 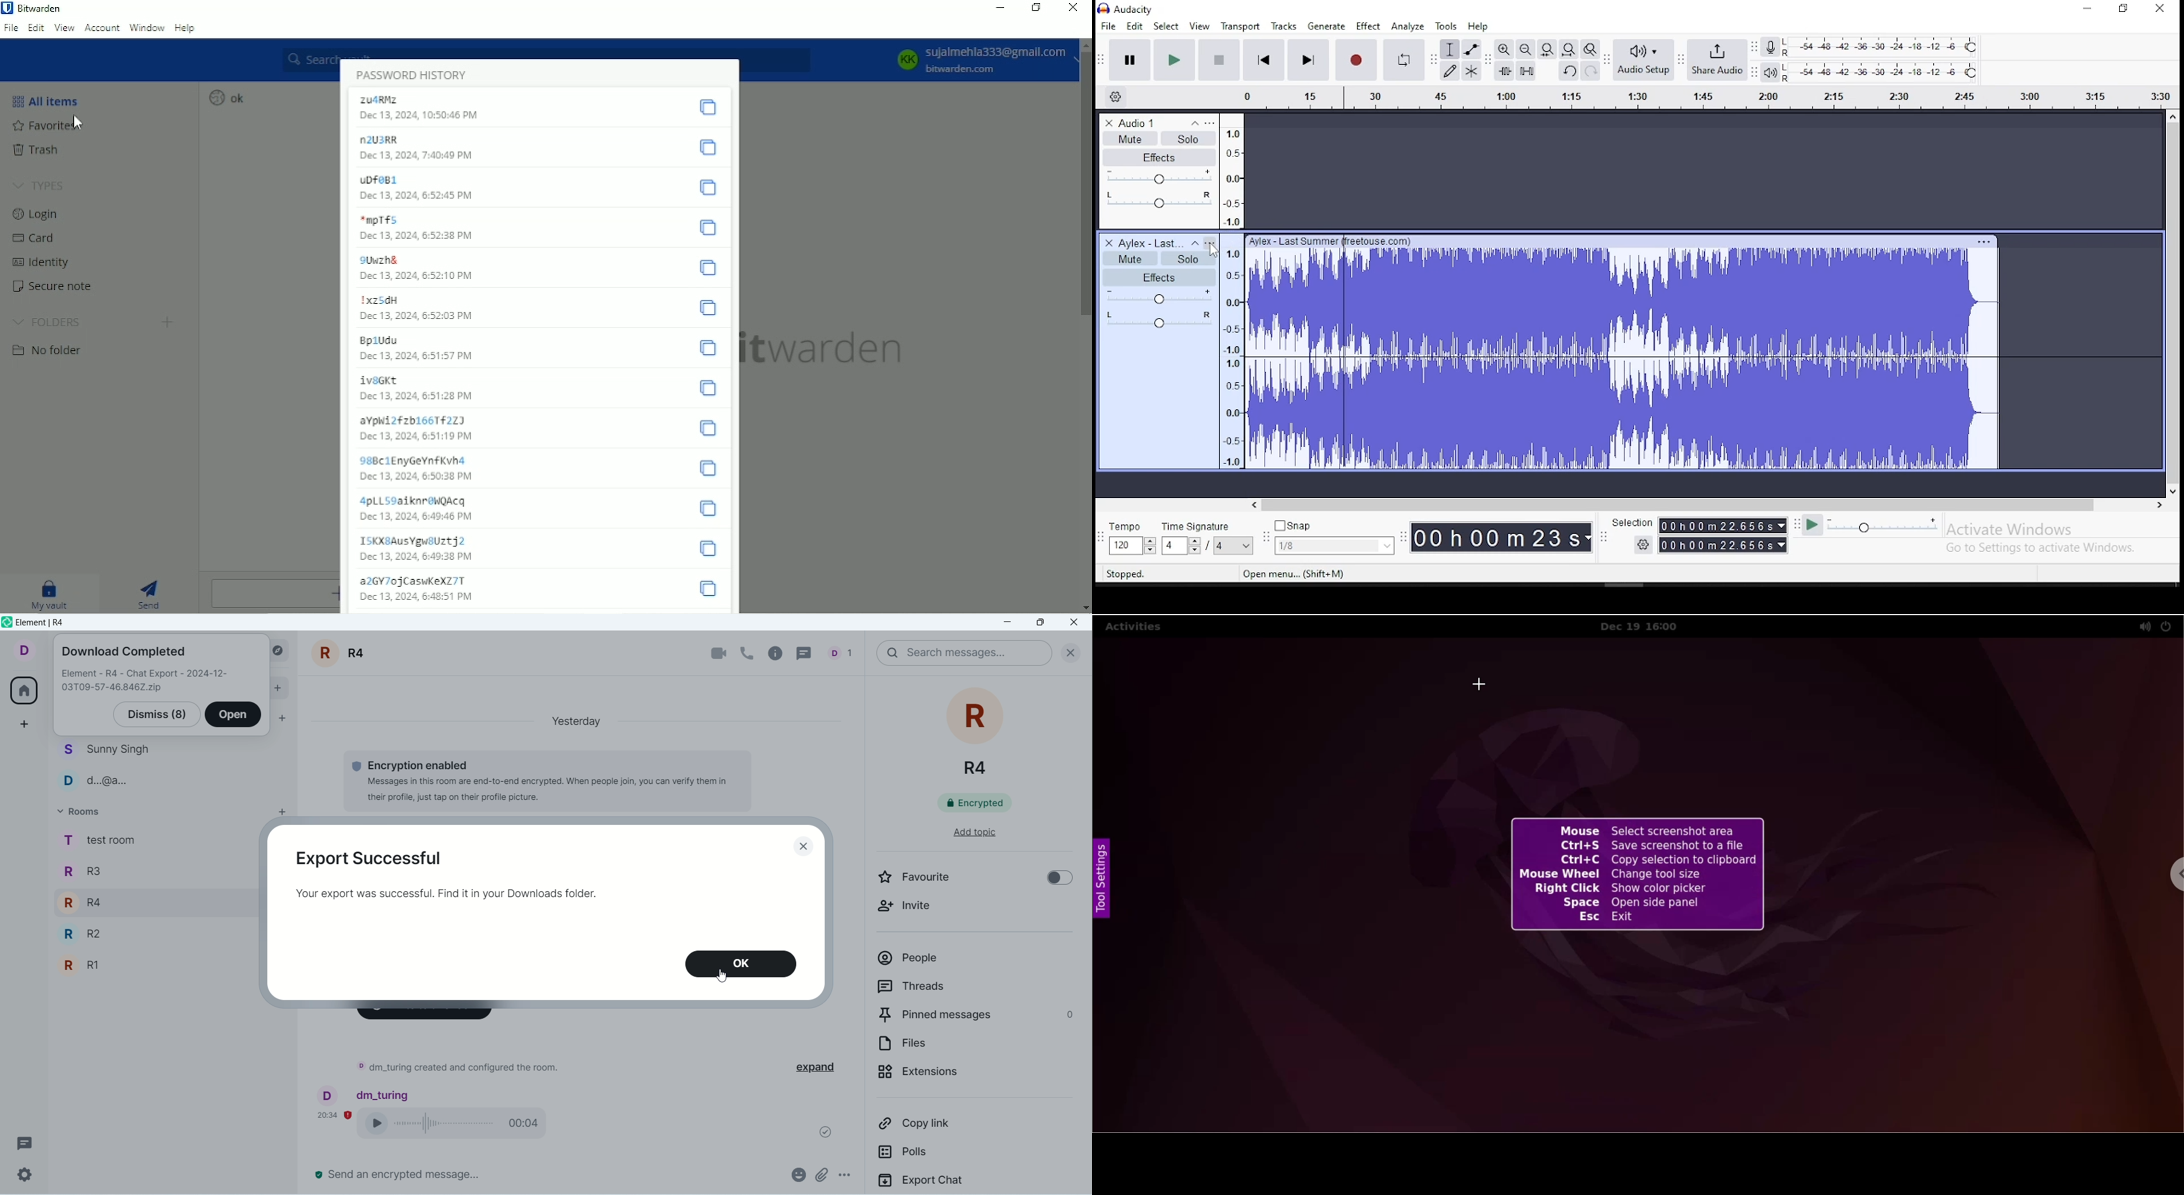 I want to click on iv8GKt, so click(x=378, y=379).